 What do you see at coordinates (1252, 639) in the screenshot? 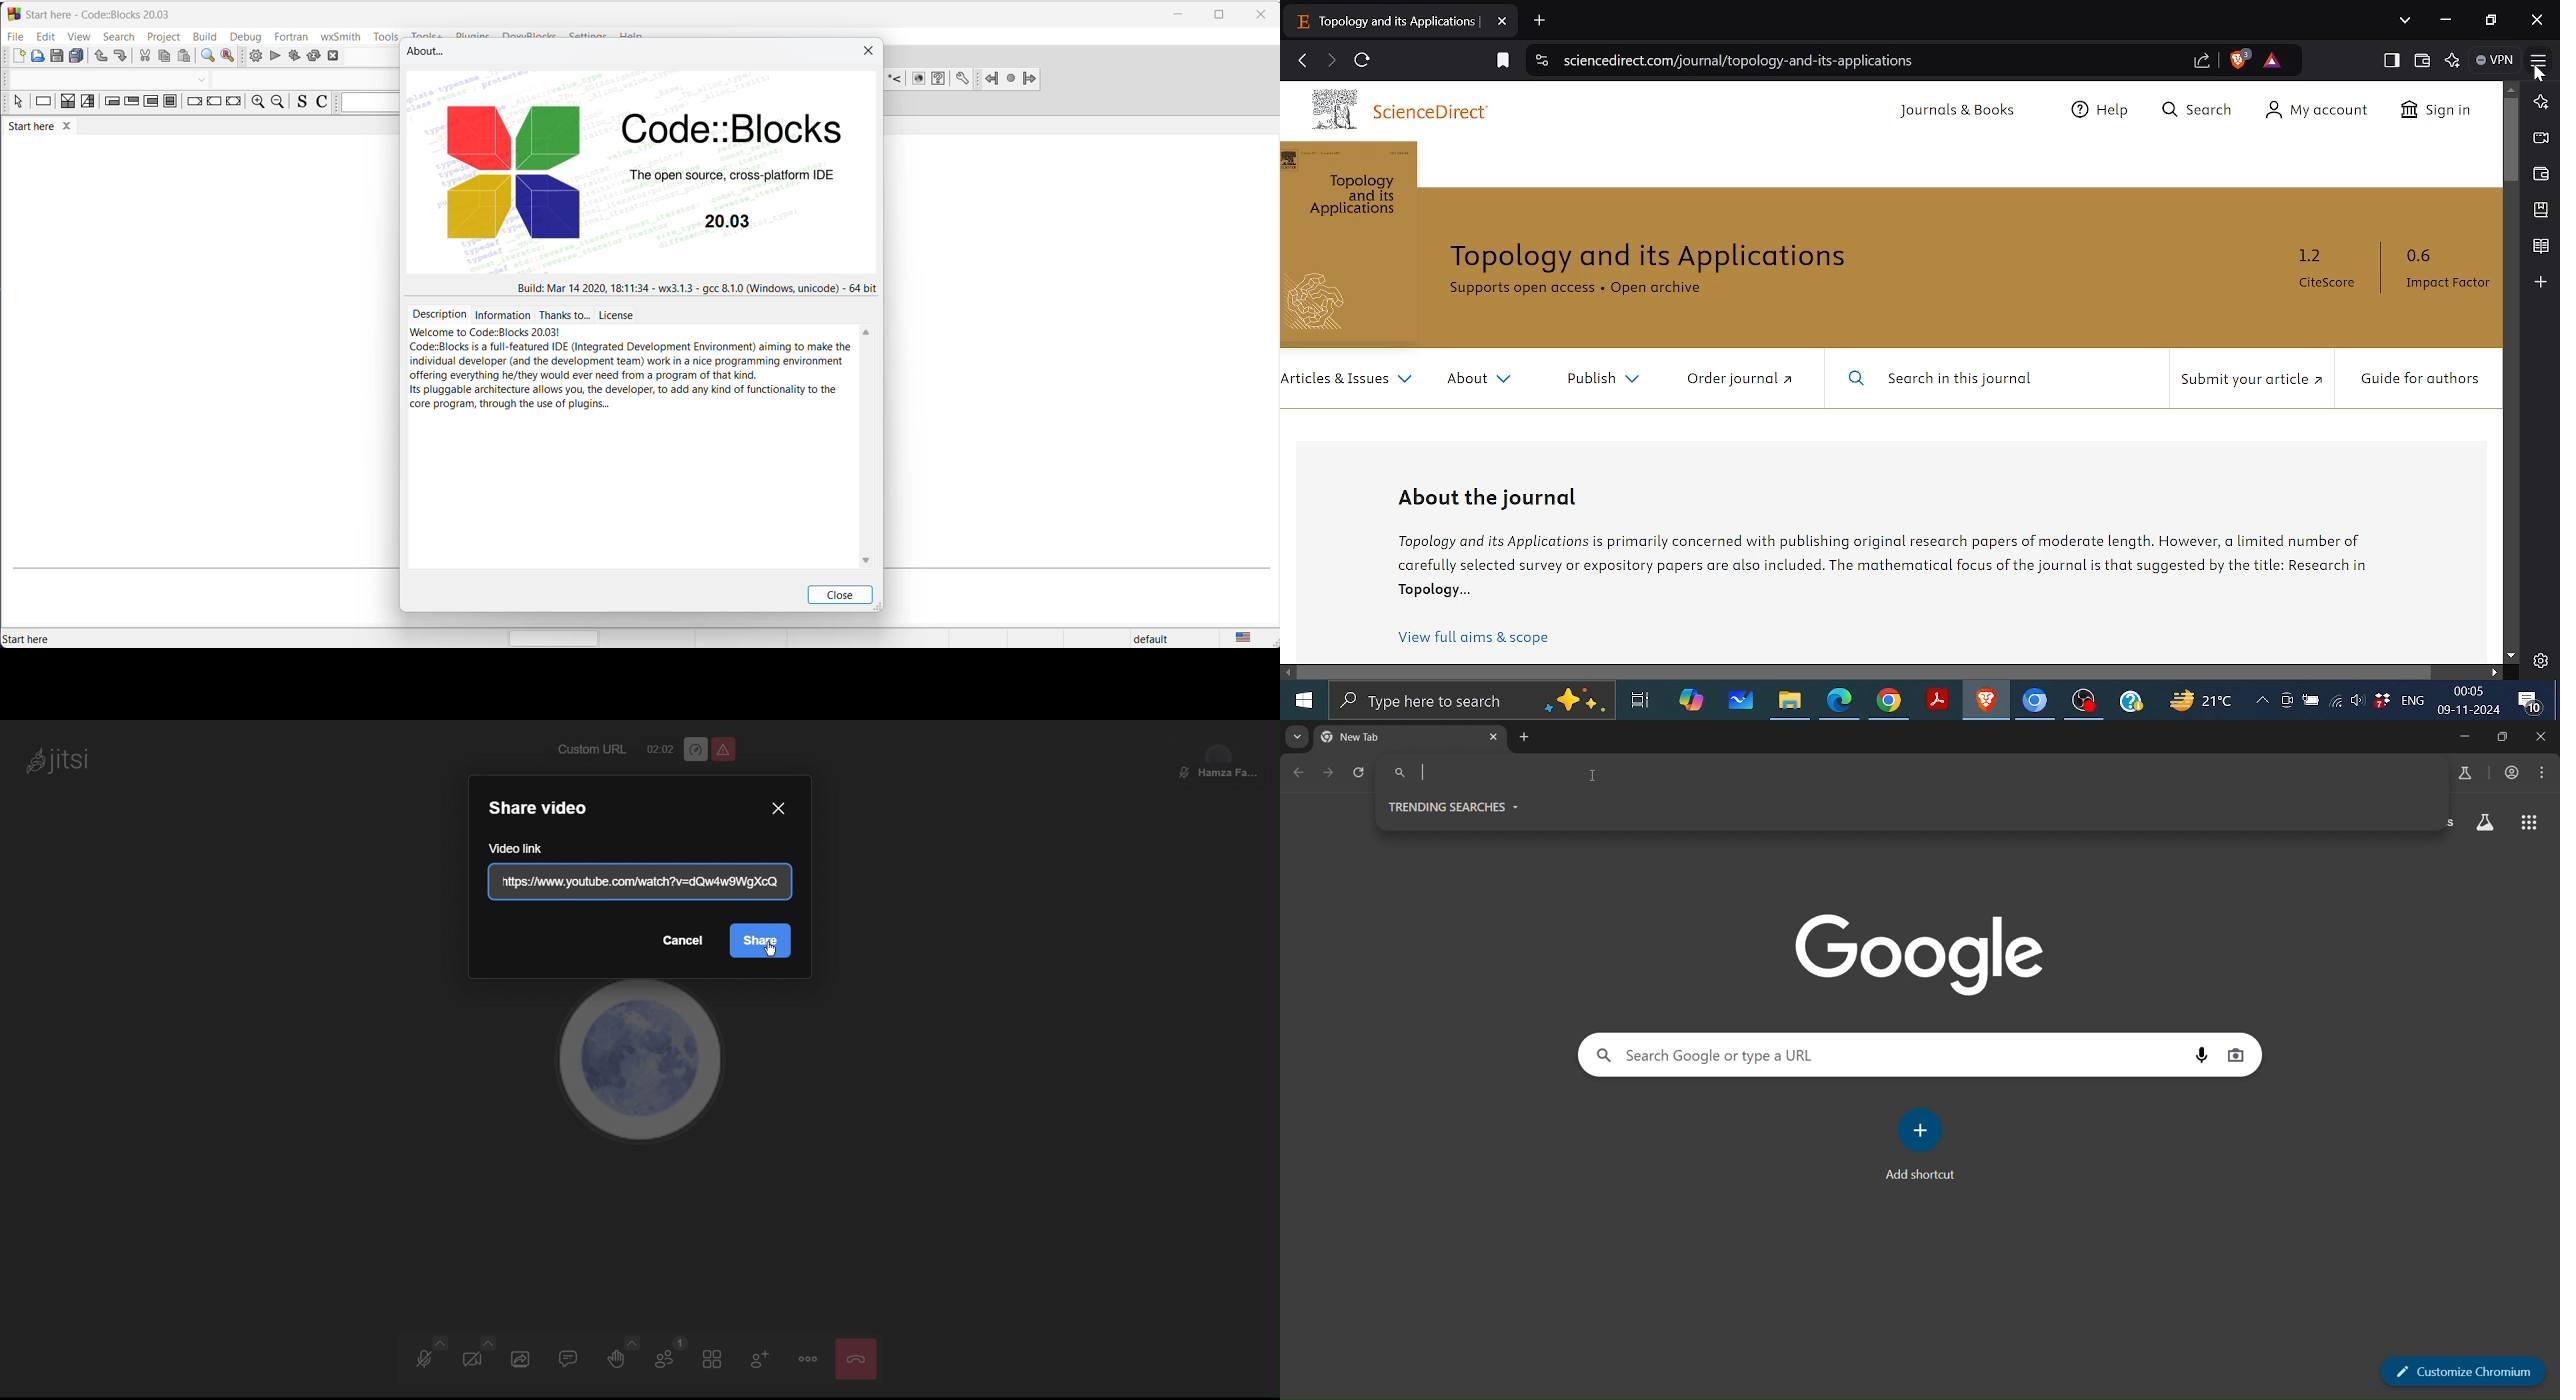
I see `language` at bounding box center [1252, 639].